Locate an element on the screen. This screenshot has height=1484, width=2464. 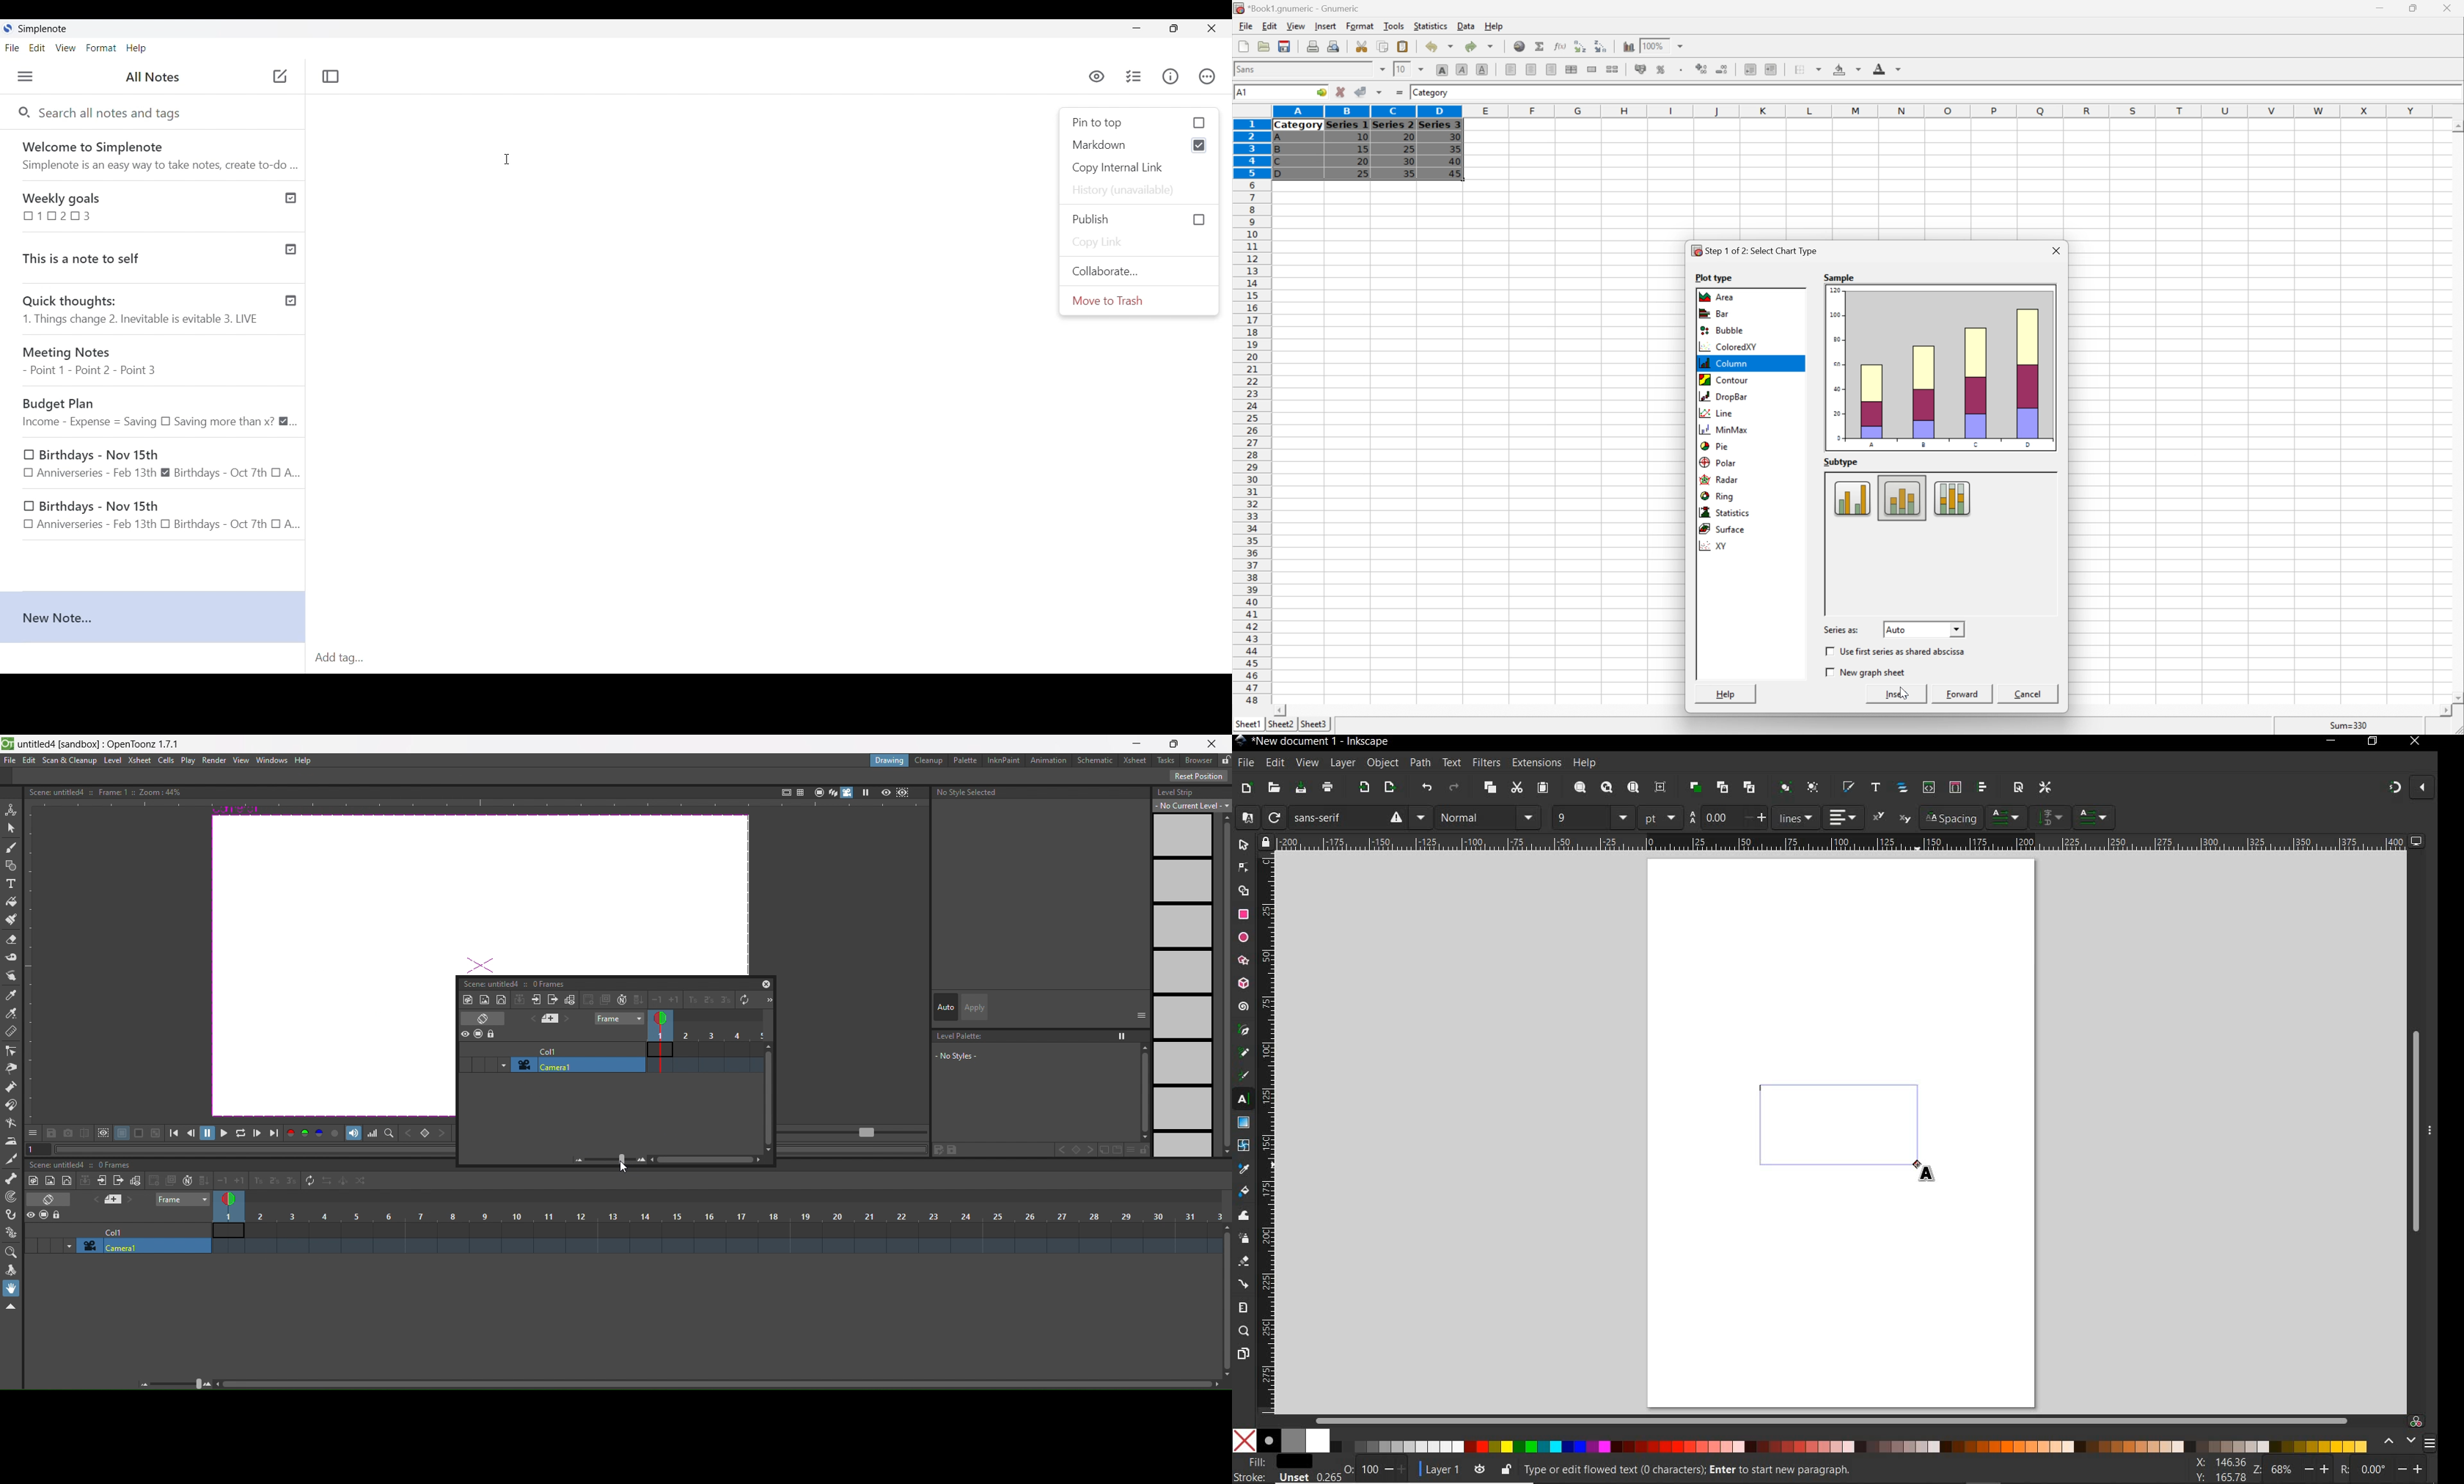
Drop Down is located at coordinates (1957, 628).